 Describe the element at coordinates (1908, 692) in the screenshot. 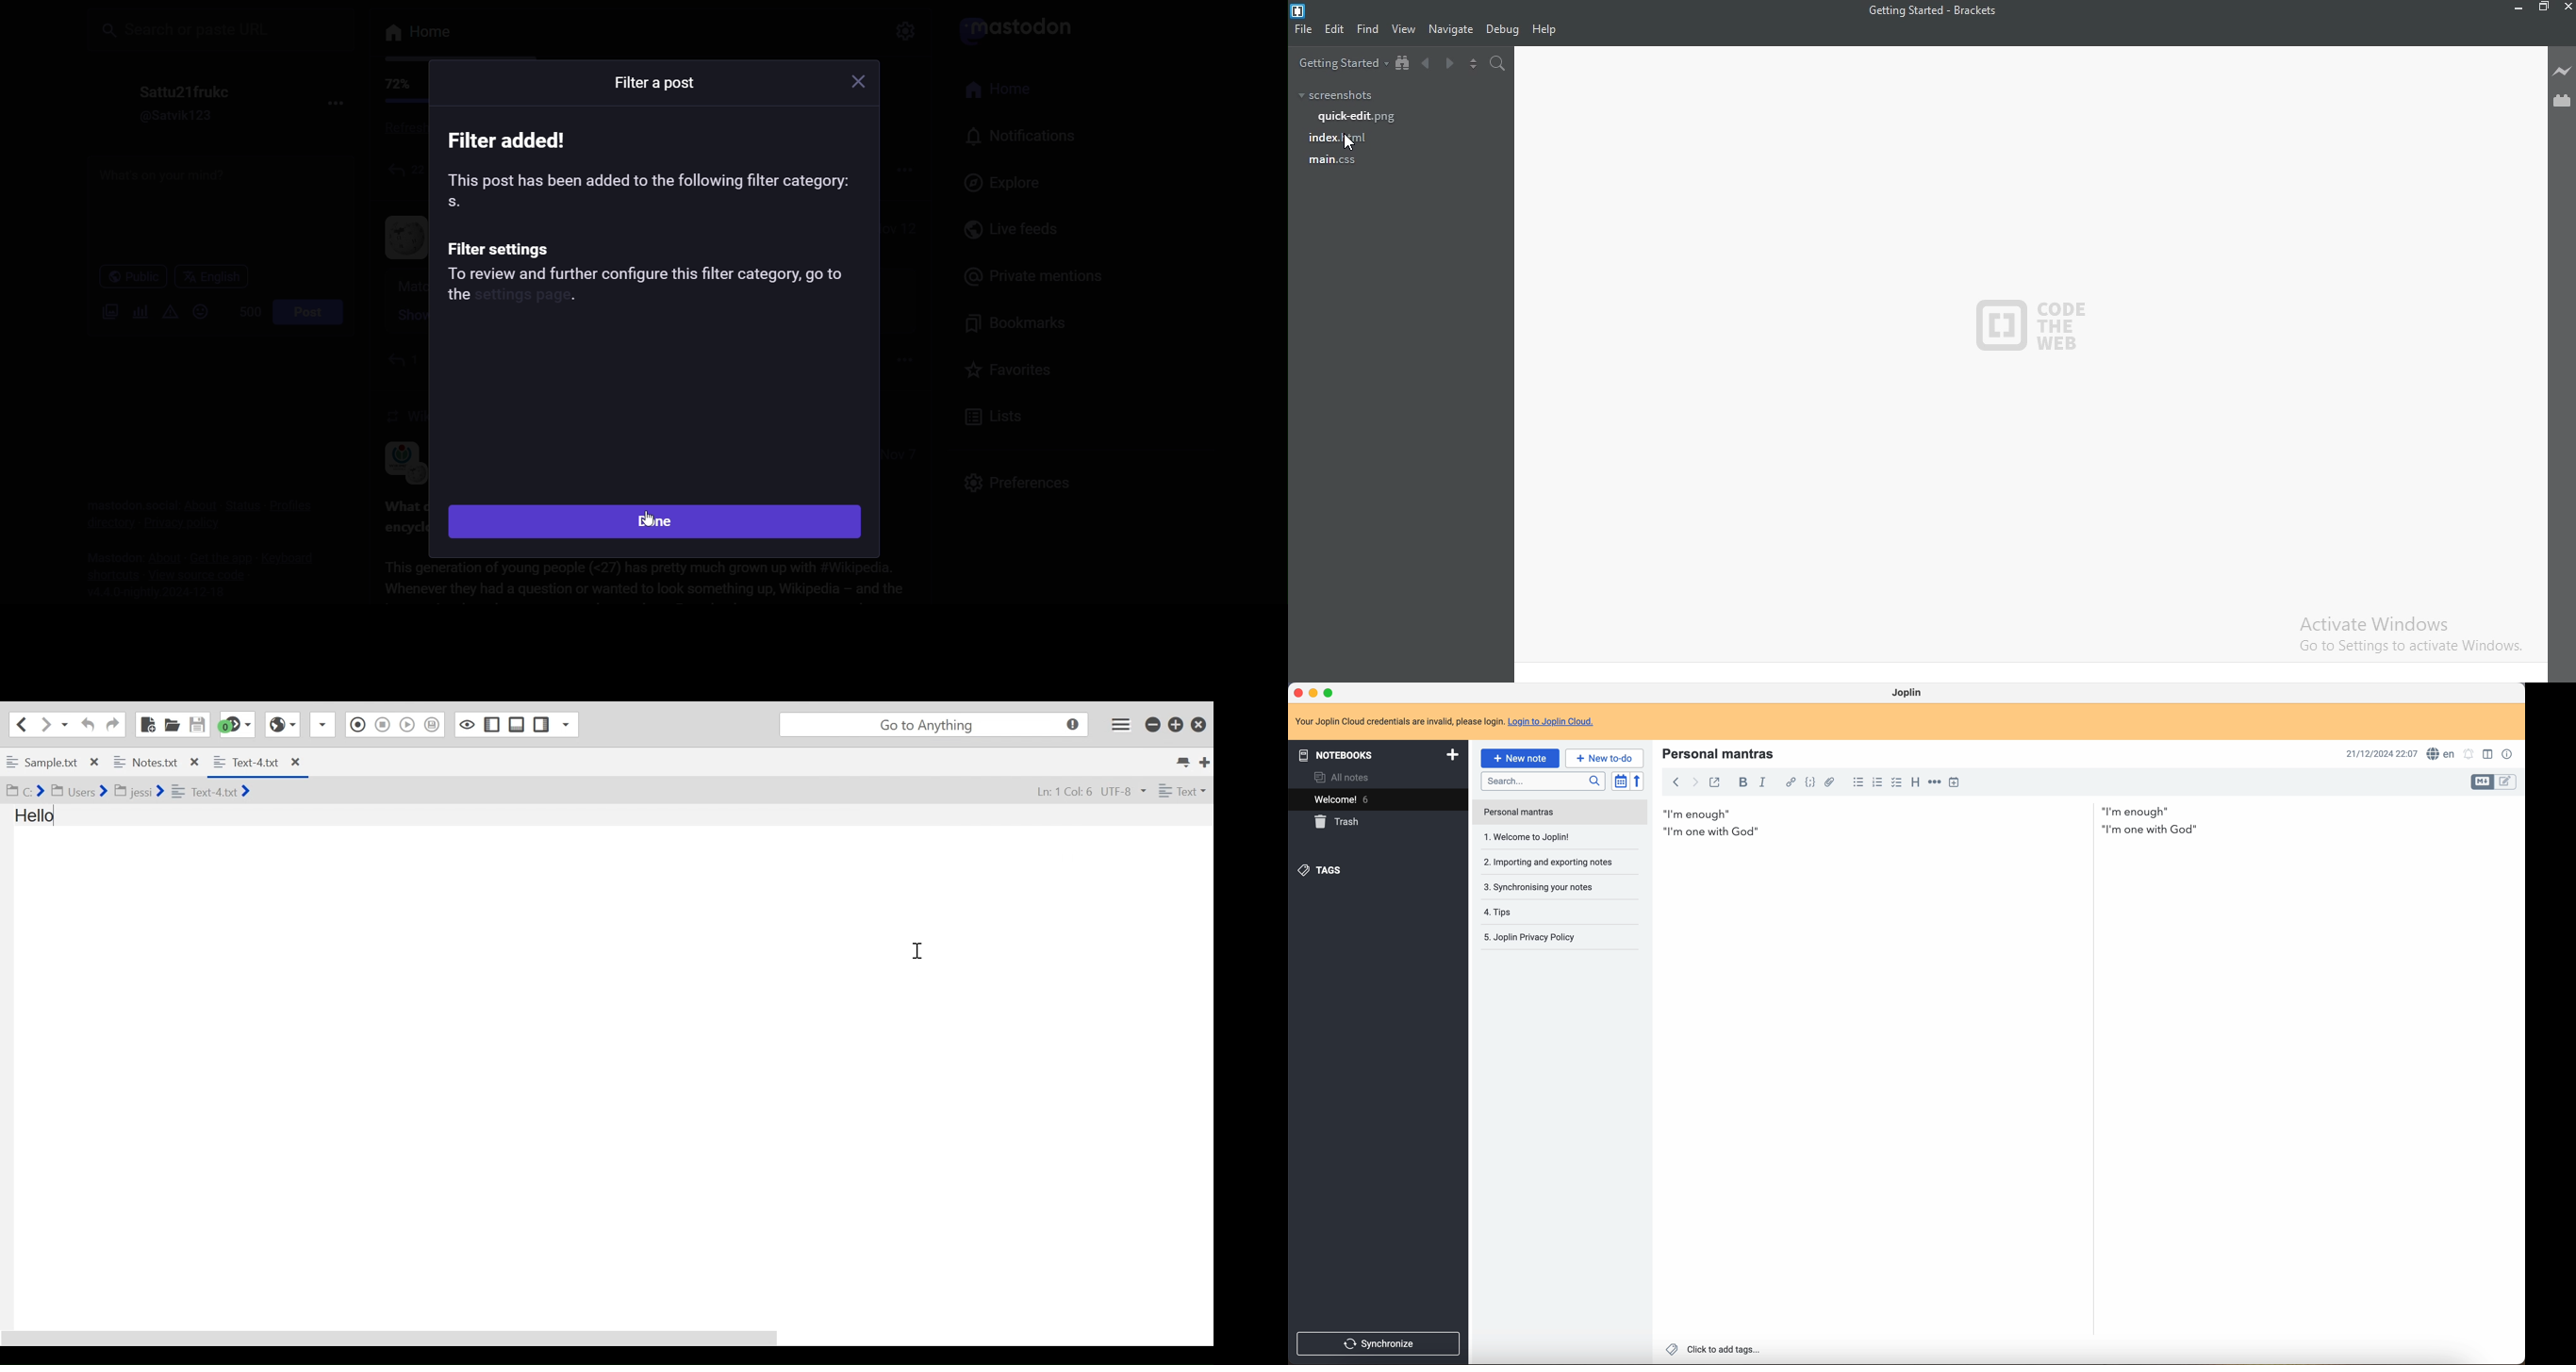

I see `Joplin` at that location.